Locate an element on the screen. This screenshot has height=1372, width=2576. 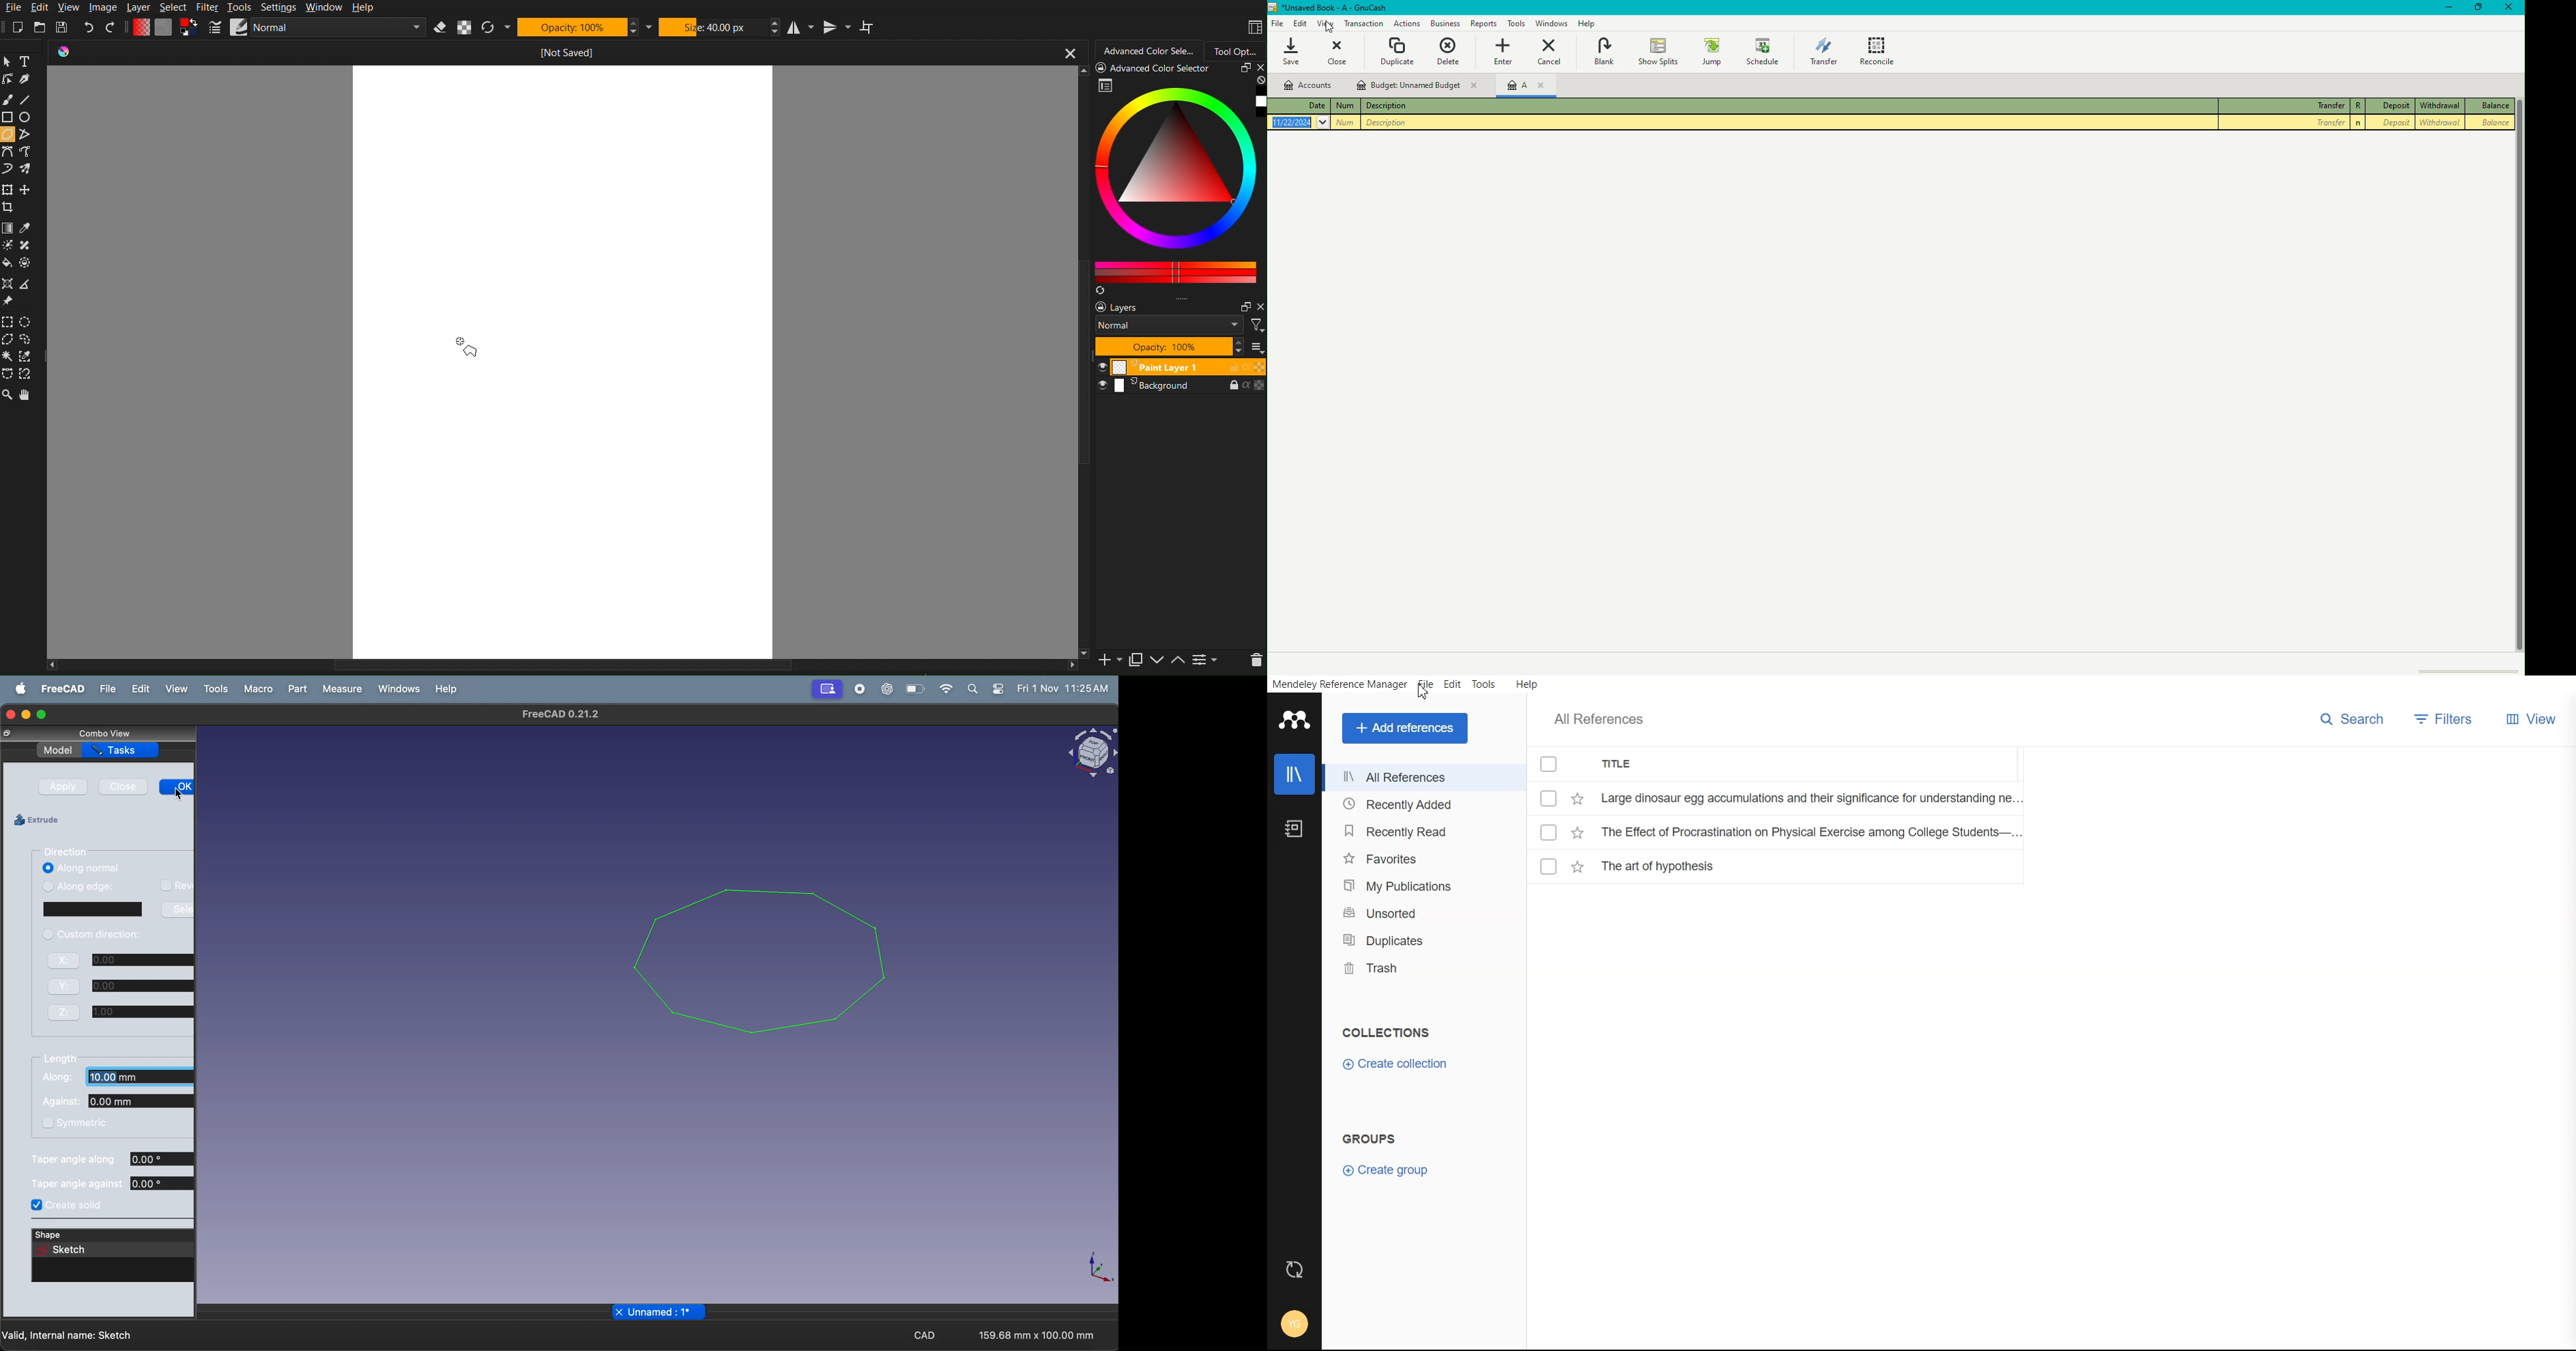
multibrush tool is located at coordinates (28, 170).